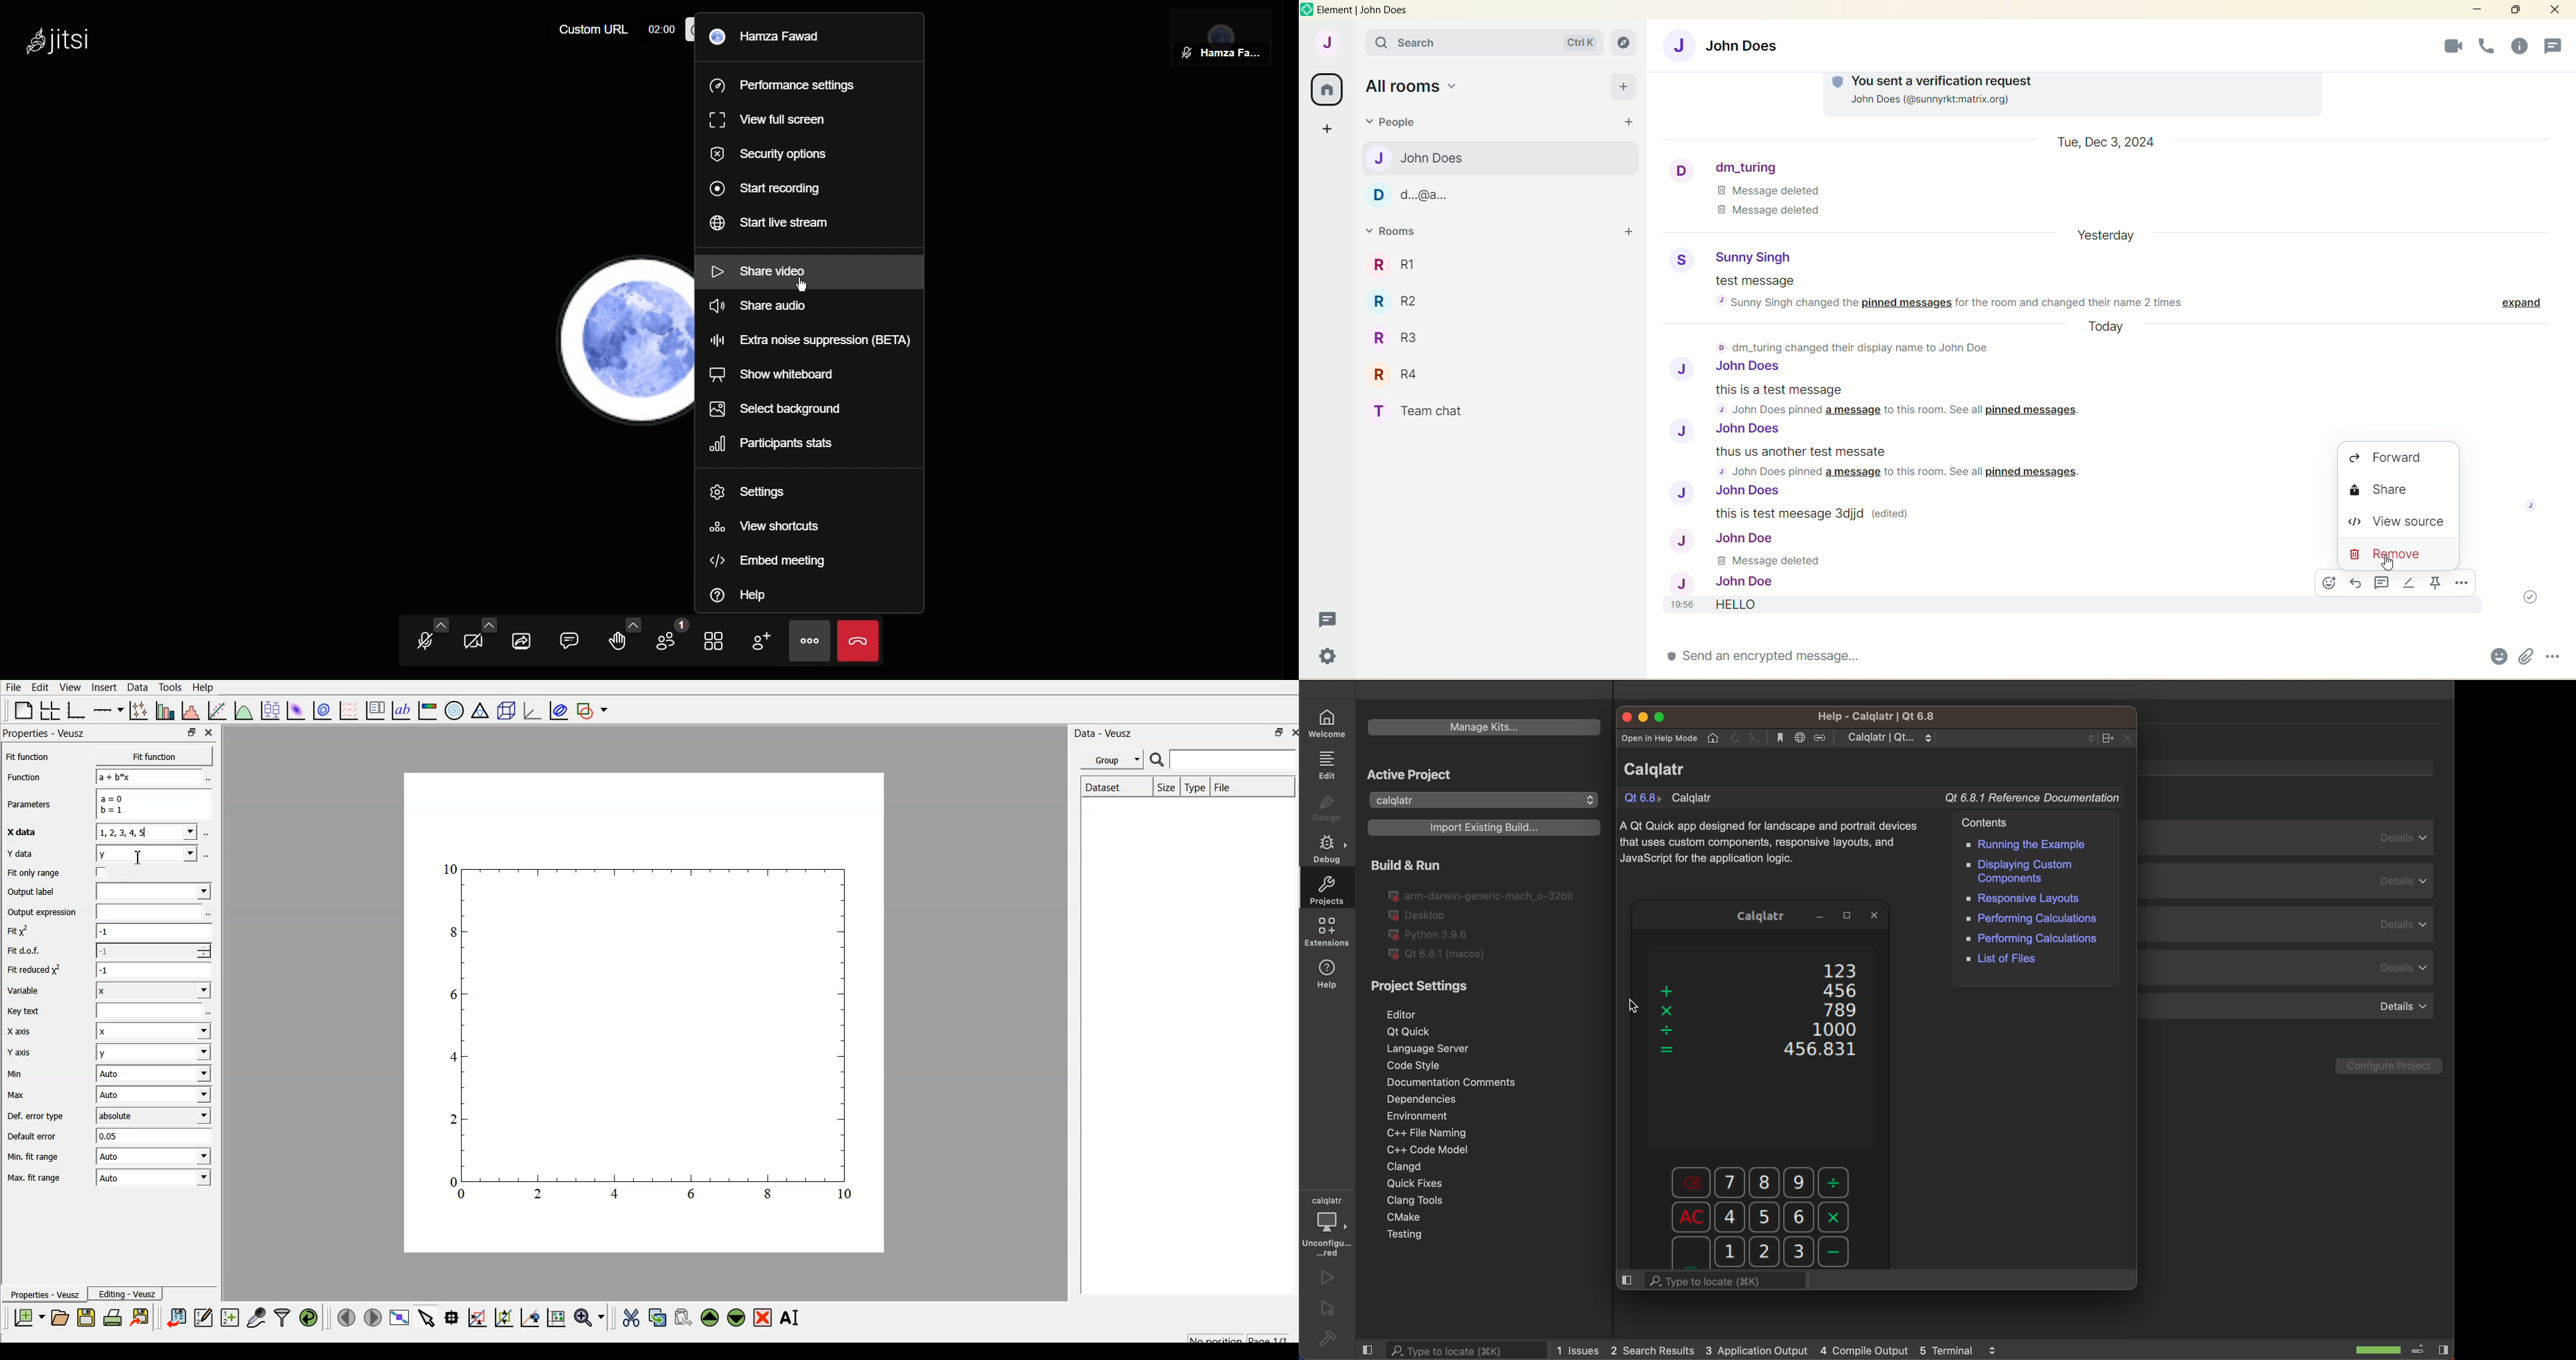 This screenshot has height=1372, width=2576. Describe the element at coordinates (1395, 232) in the screenshot. I see `rooms` at that location.